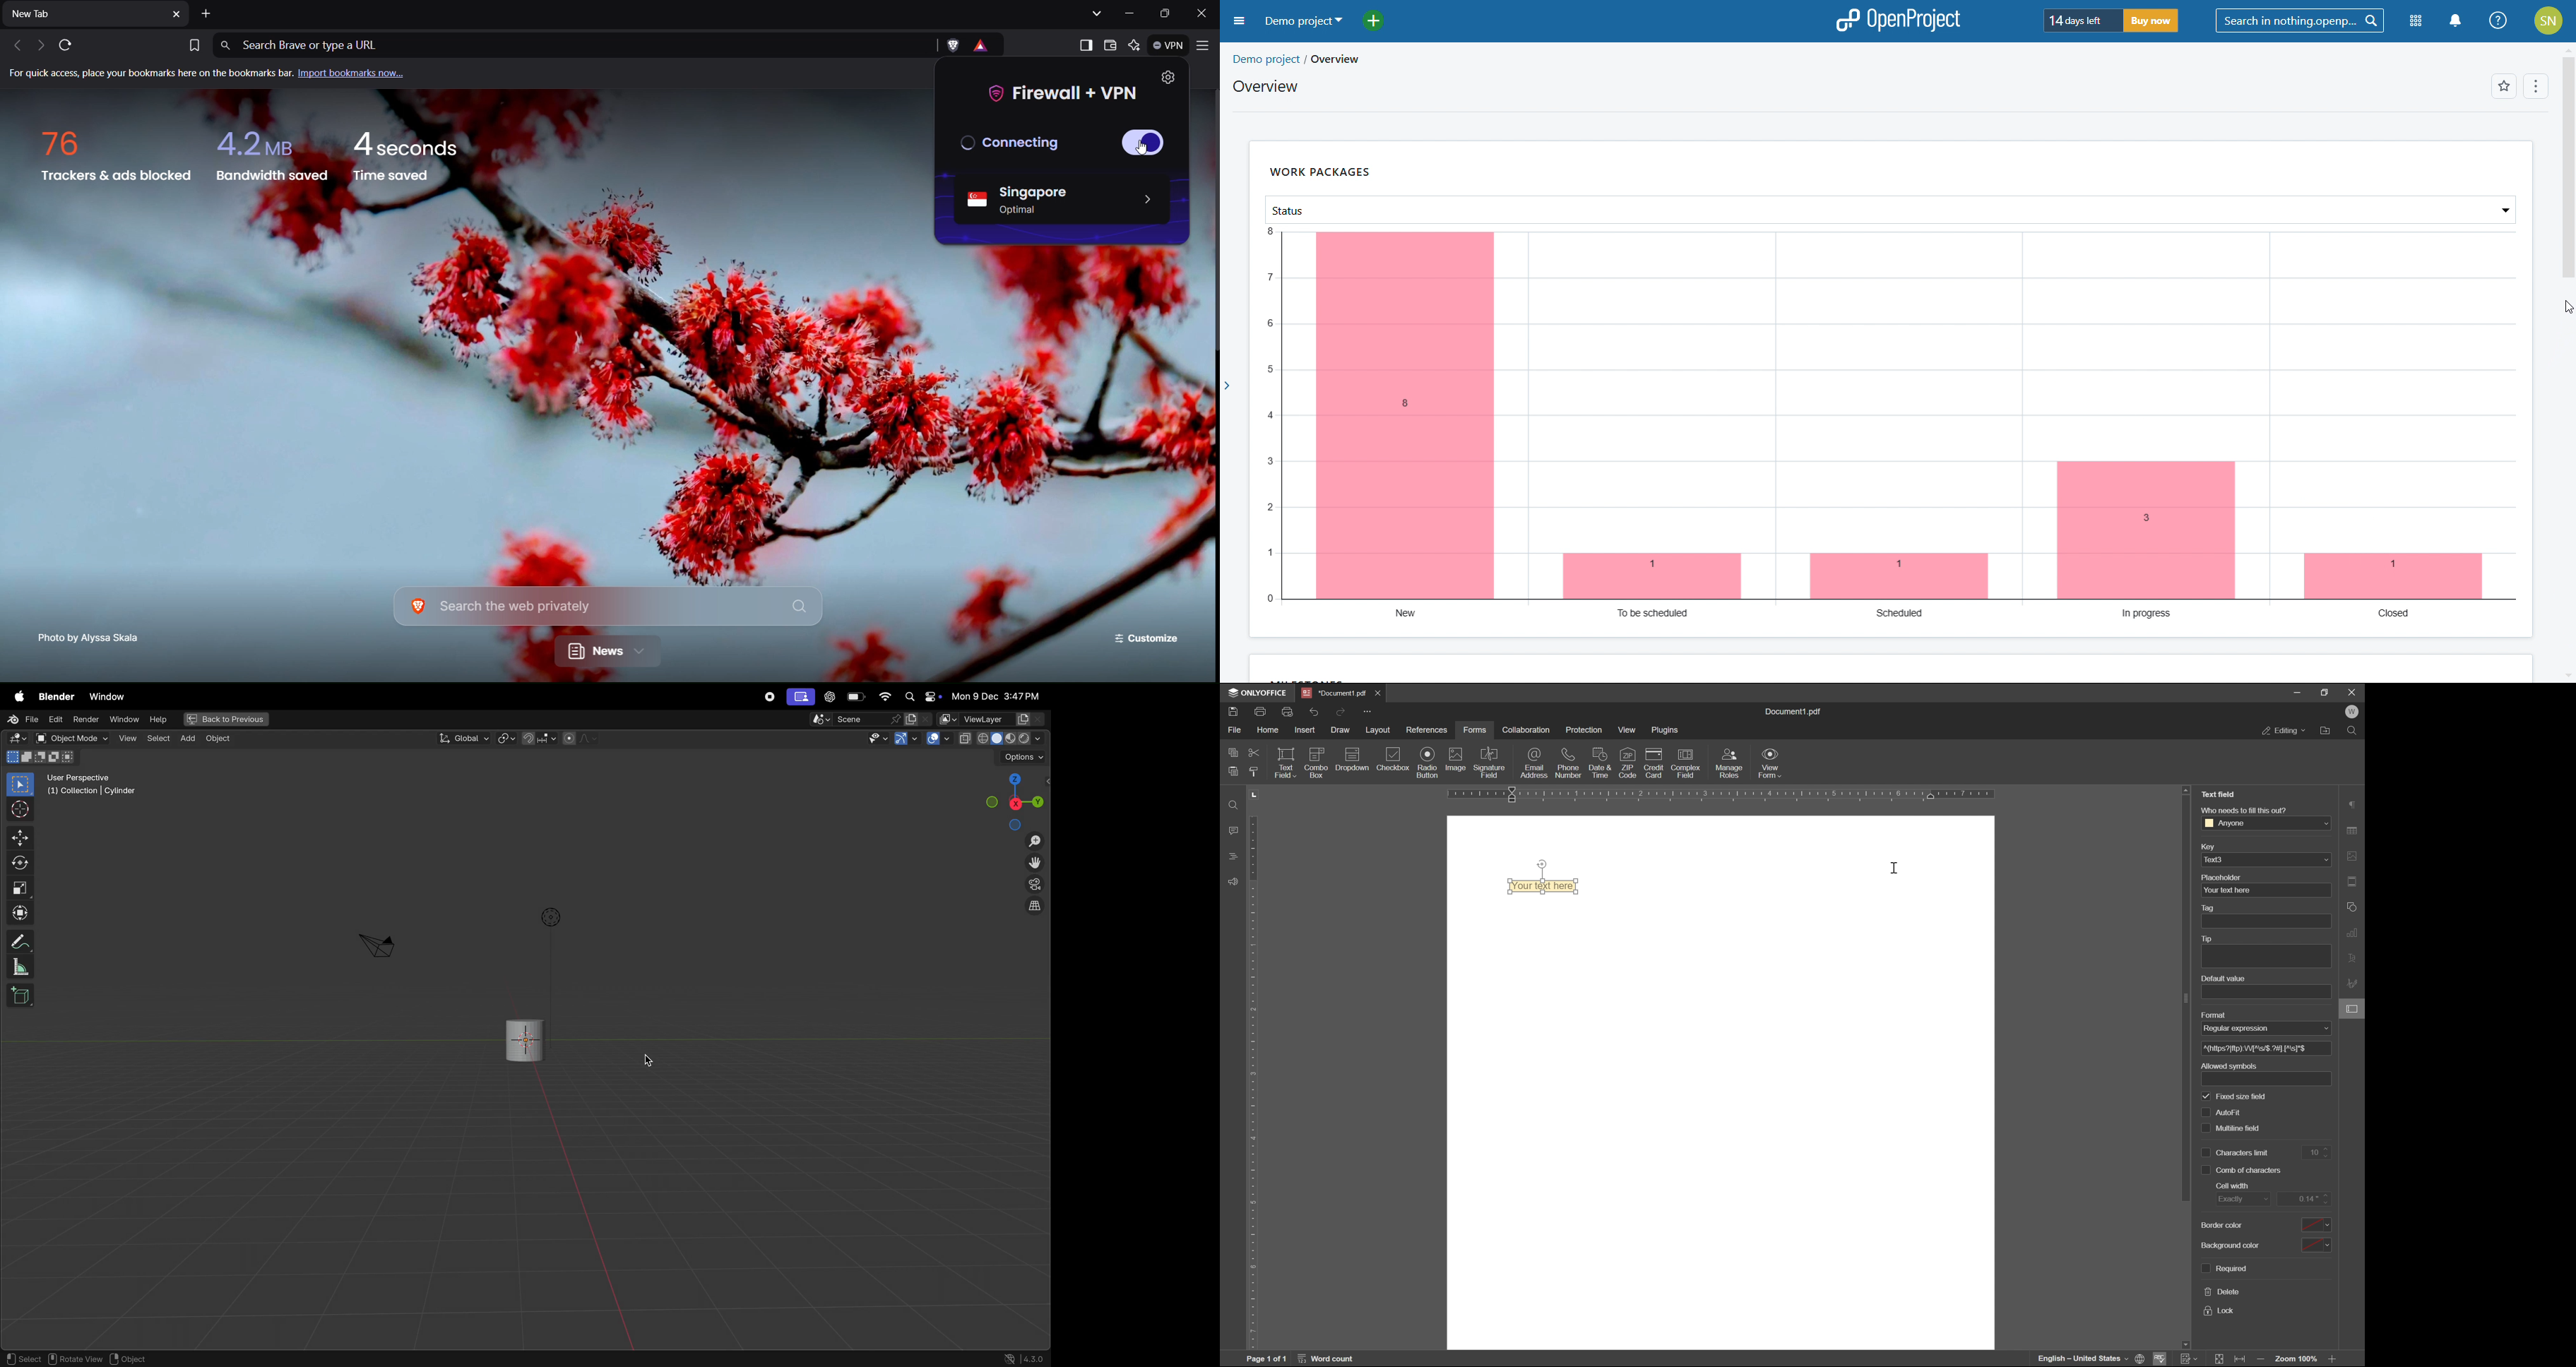 This screenshot has height=1372, width=2576. Describe the element at coordinates (2242, 1361) in the screenshot. I see `fit to width` at that location.